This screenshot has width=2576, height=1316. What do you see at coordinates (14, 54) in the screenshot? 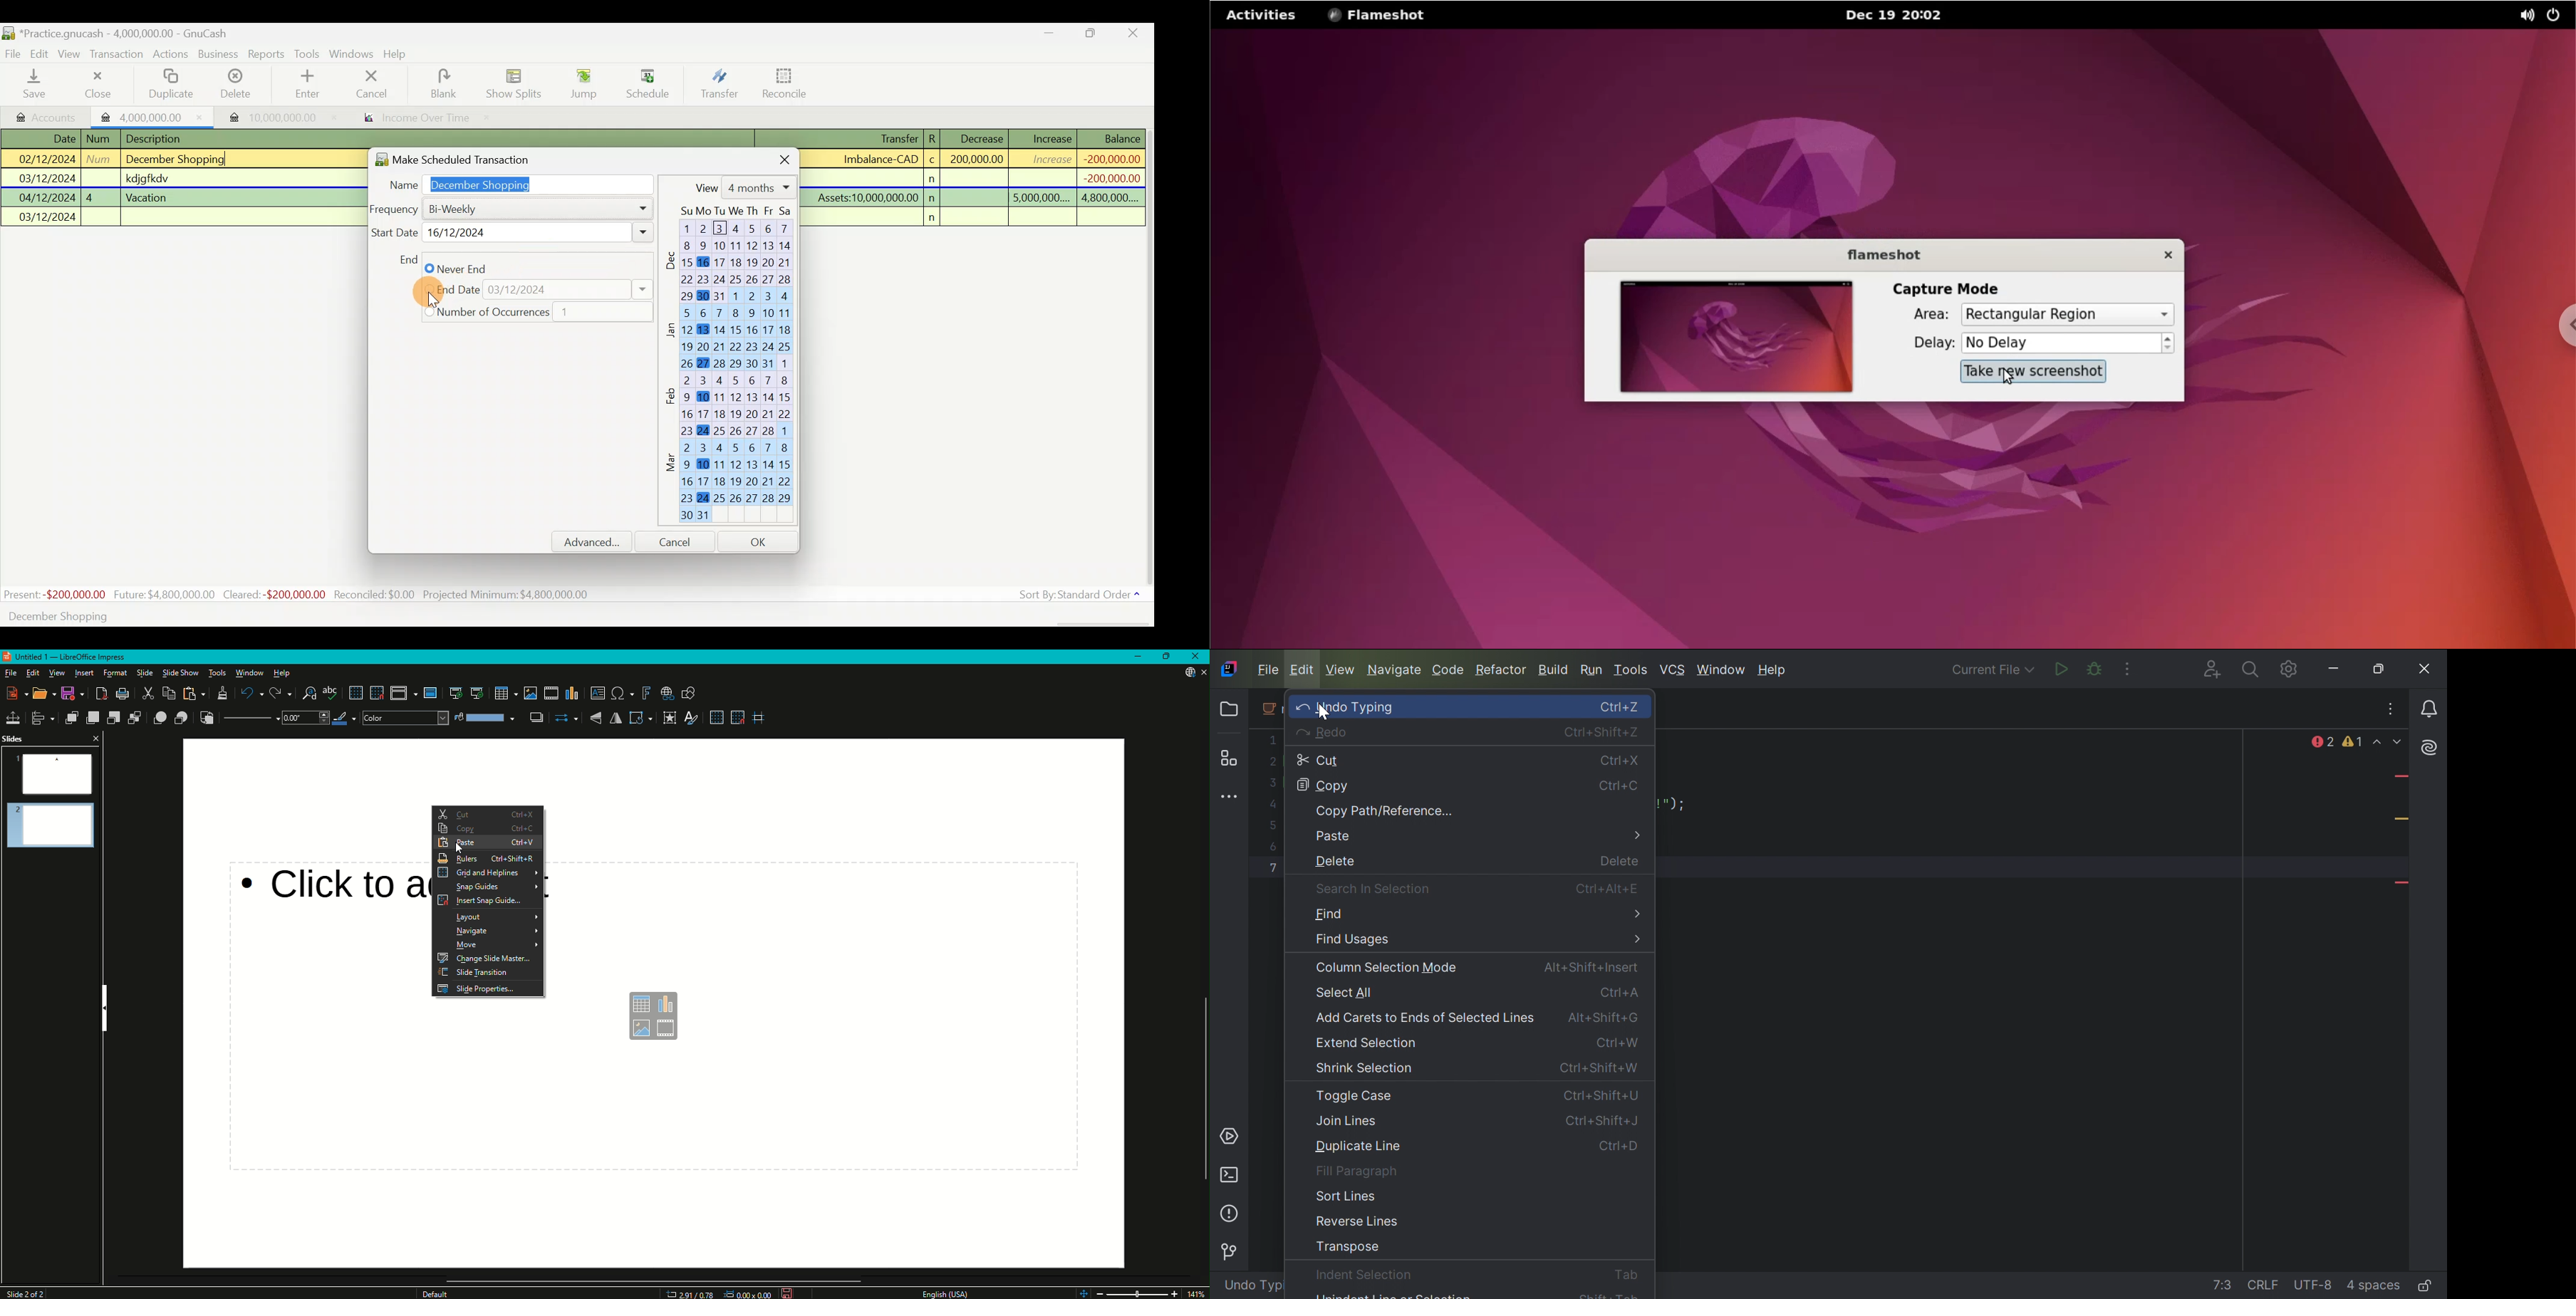
I see `File` at bounding box center [14, 54].